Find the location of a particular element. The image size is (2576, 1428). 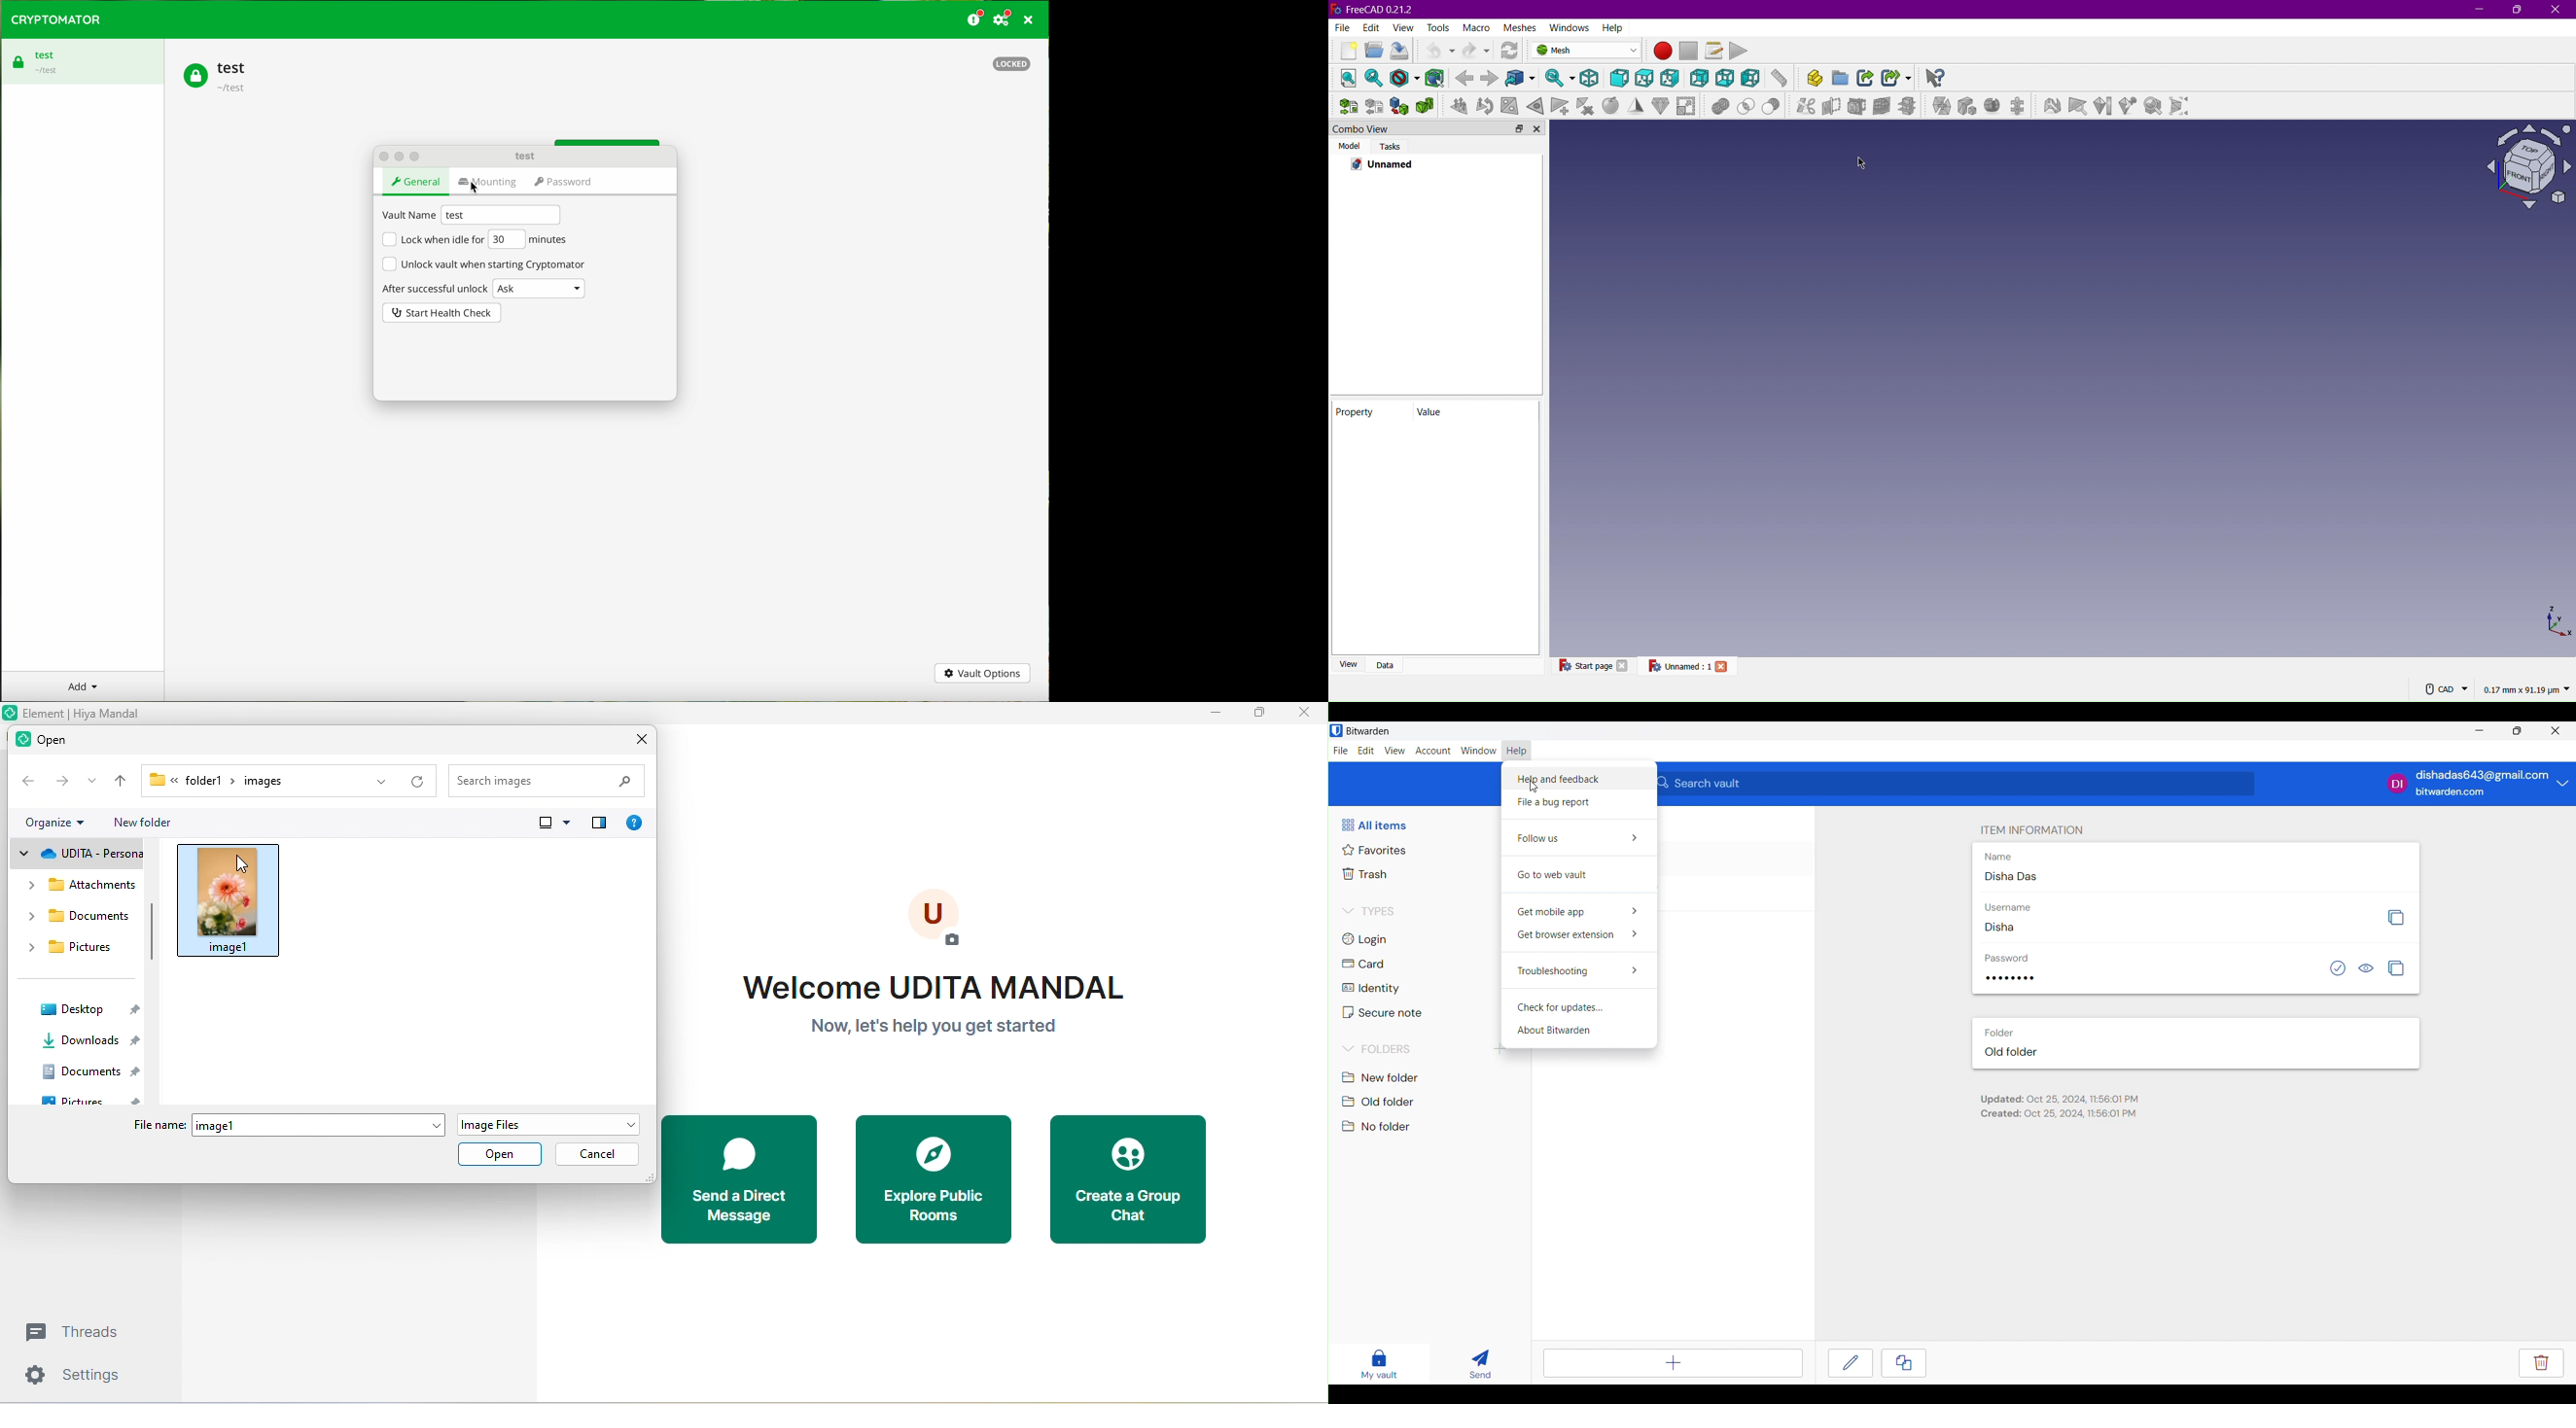

Trim mesh with plane is located at coordinates (1859, 107).